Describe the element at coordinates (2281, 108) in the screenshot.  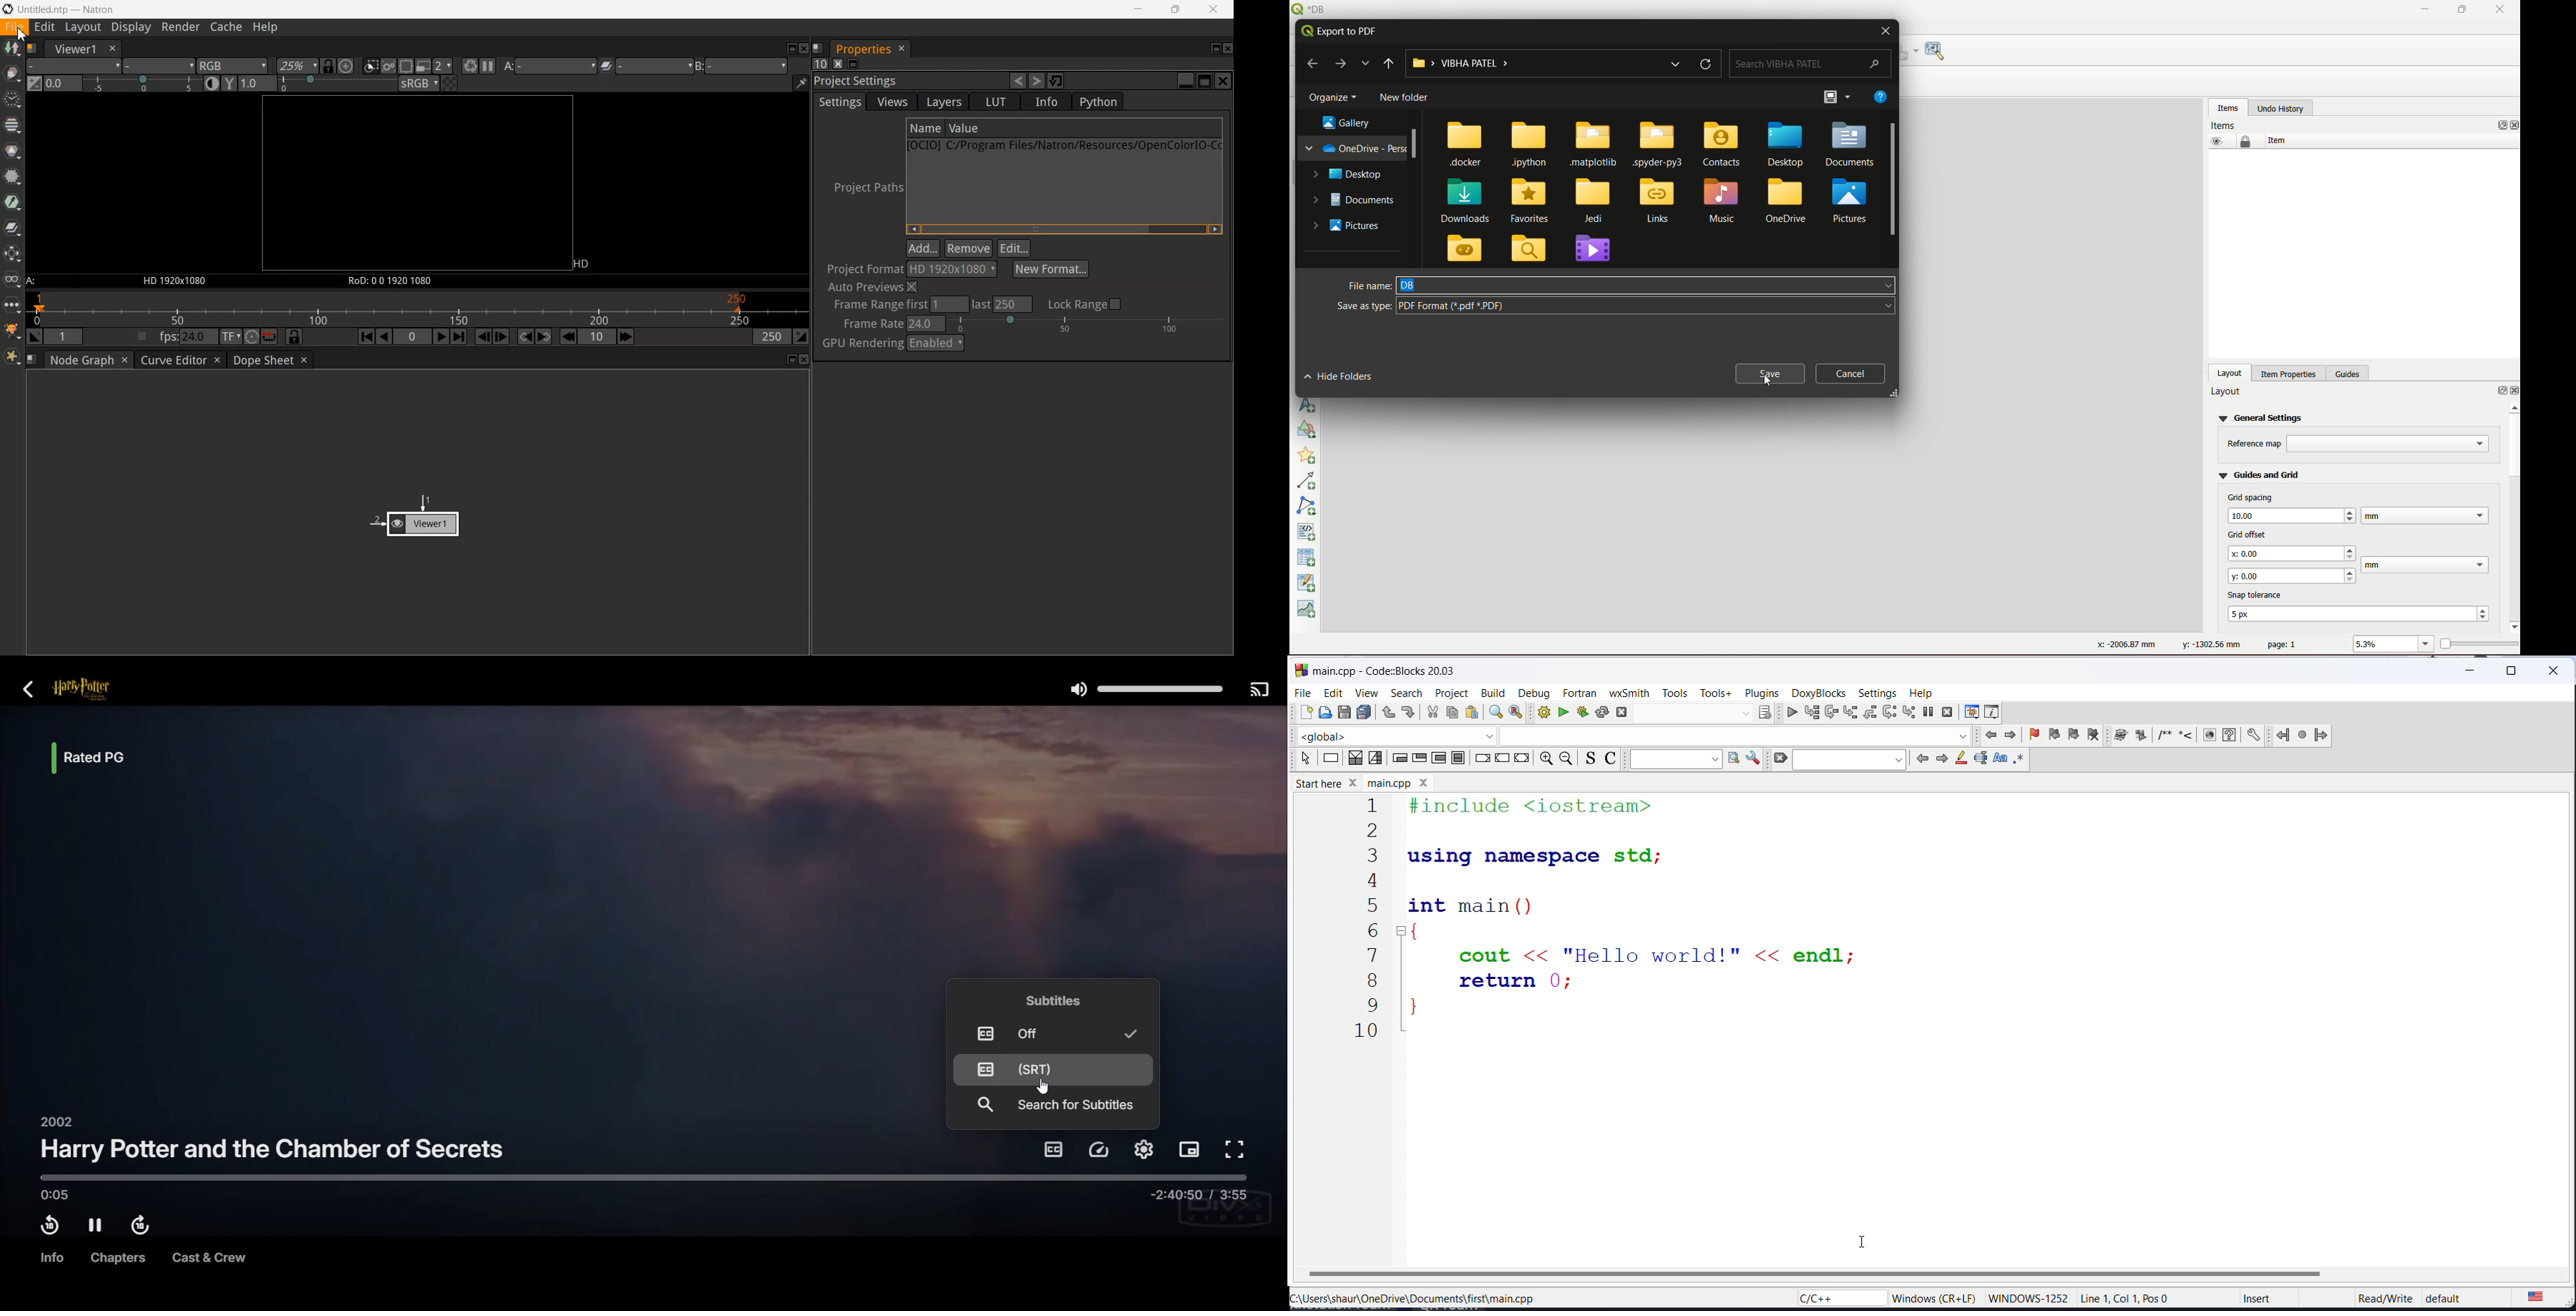
I see `undo history` at that location.